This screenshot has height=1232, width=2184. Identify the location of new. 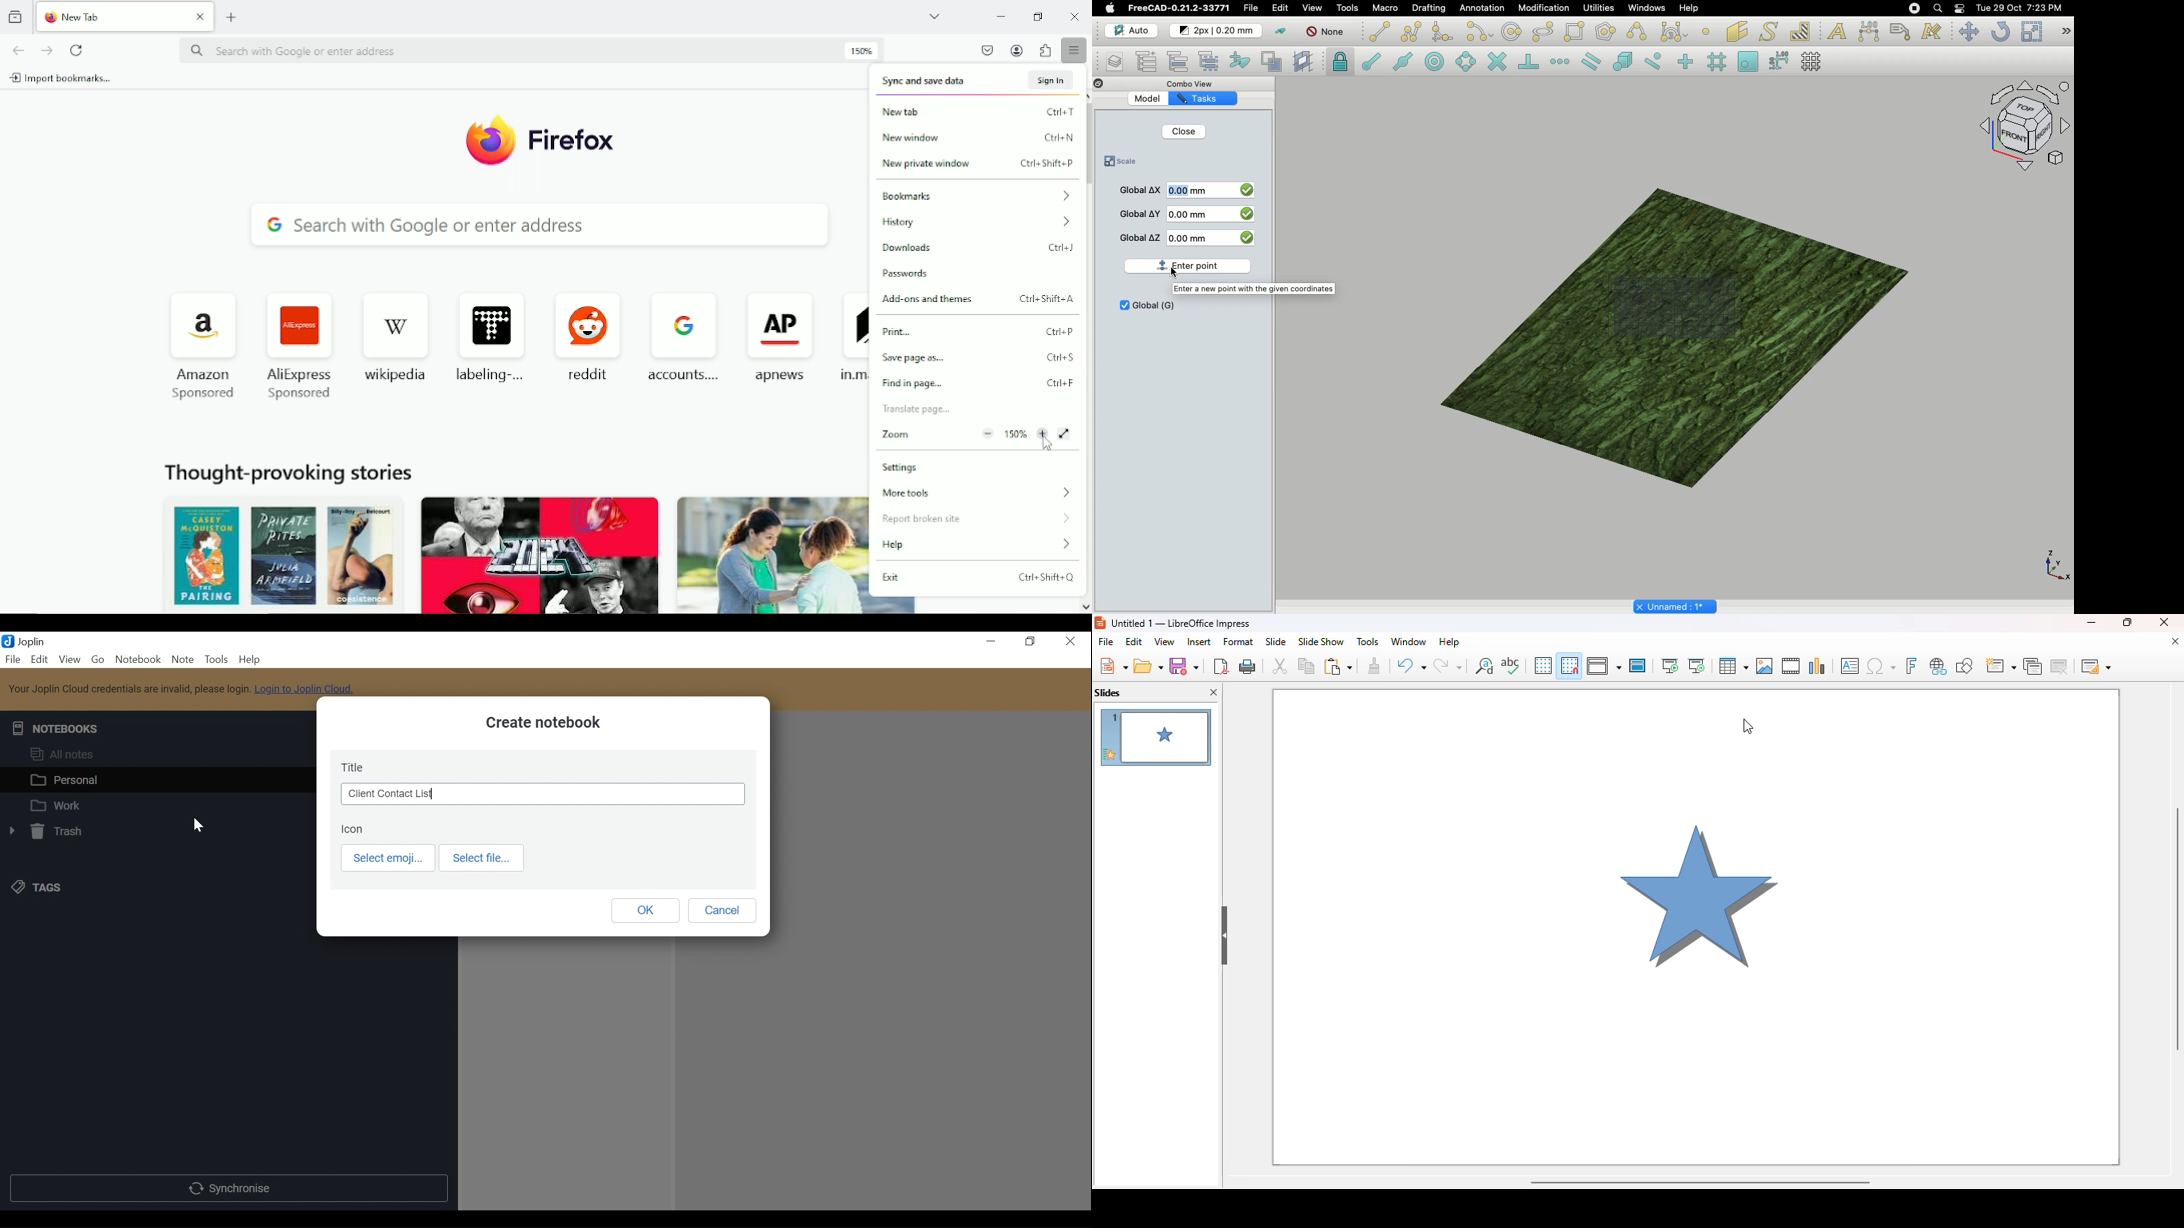
(1112, 665).